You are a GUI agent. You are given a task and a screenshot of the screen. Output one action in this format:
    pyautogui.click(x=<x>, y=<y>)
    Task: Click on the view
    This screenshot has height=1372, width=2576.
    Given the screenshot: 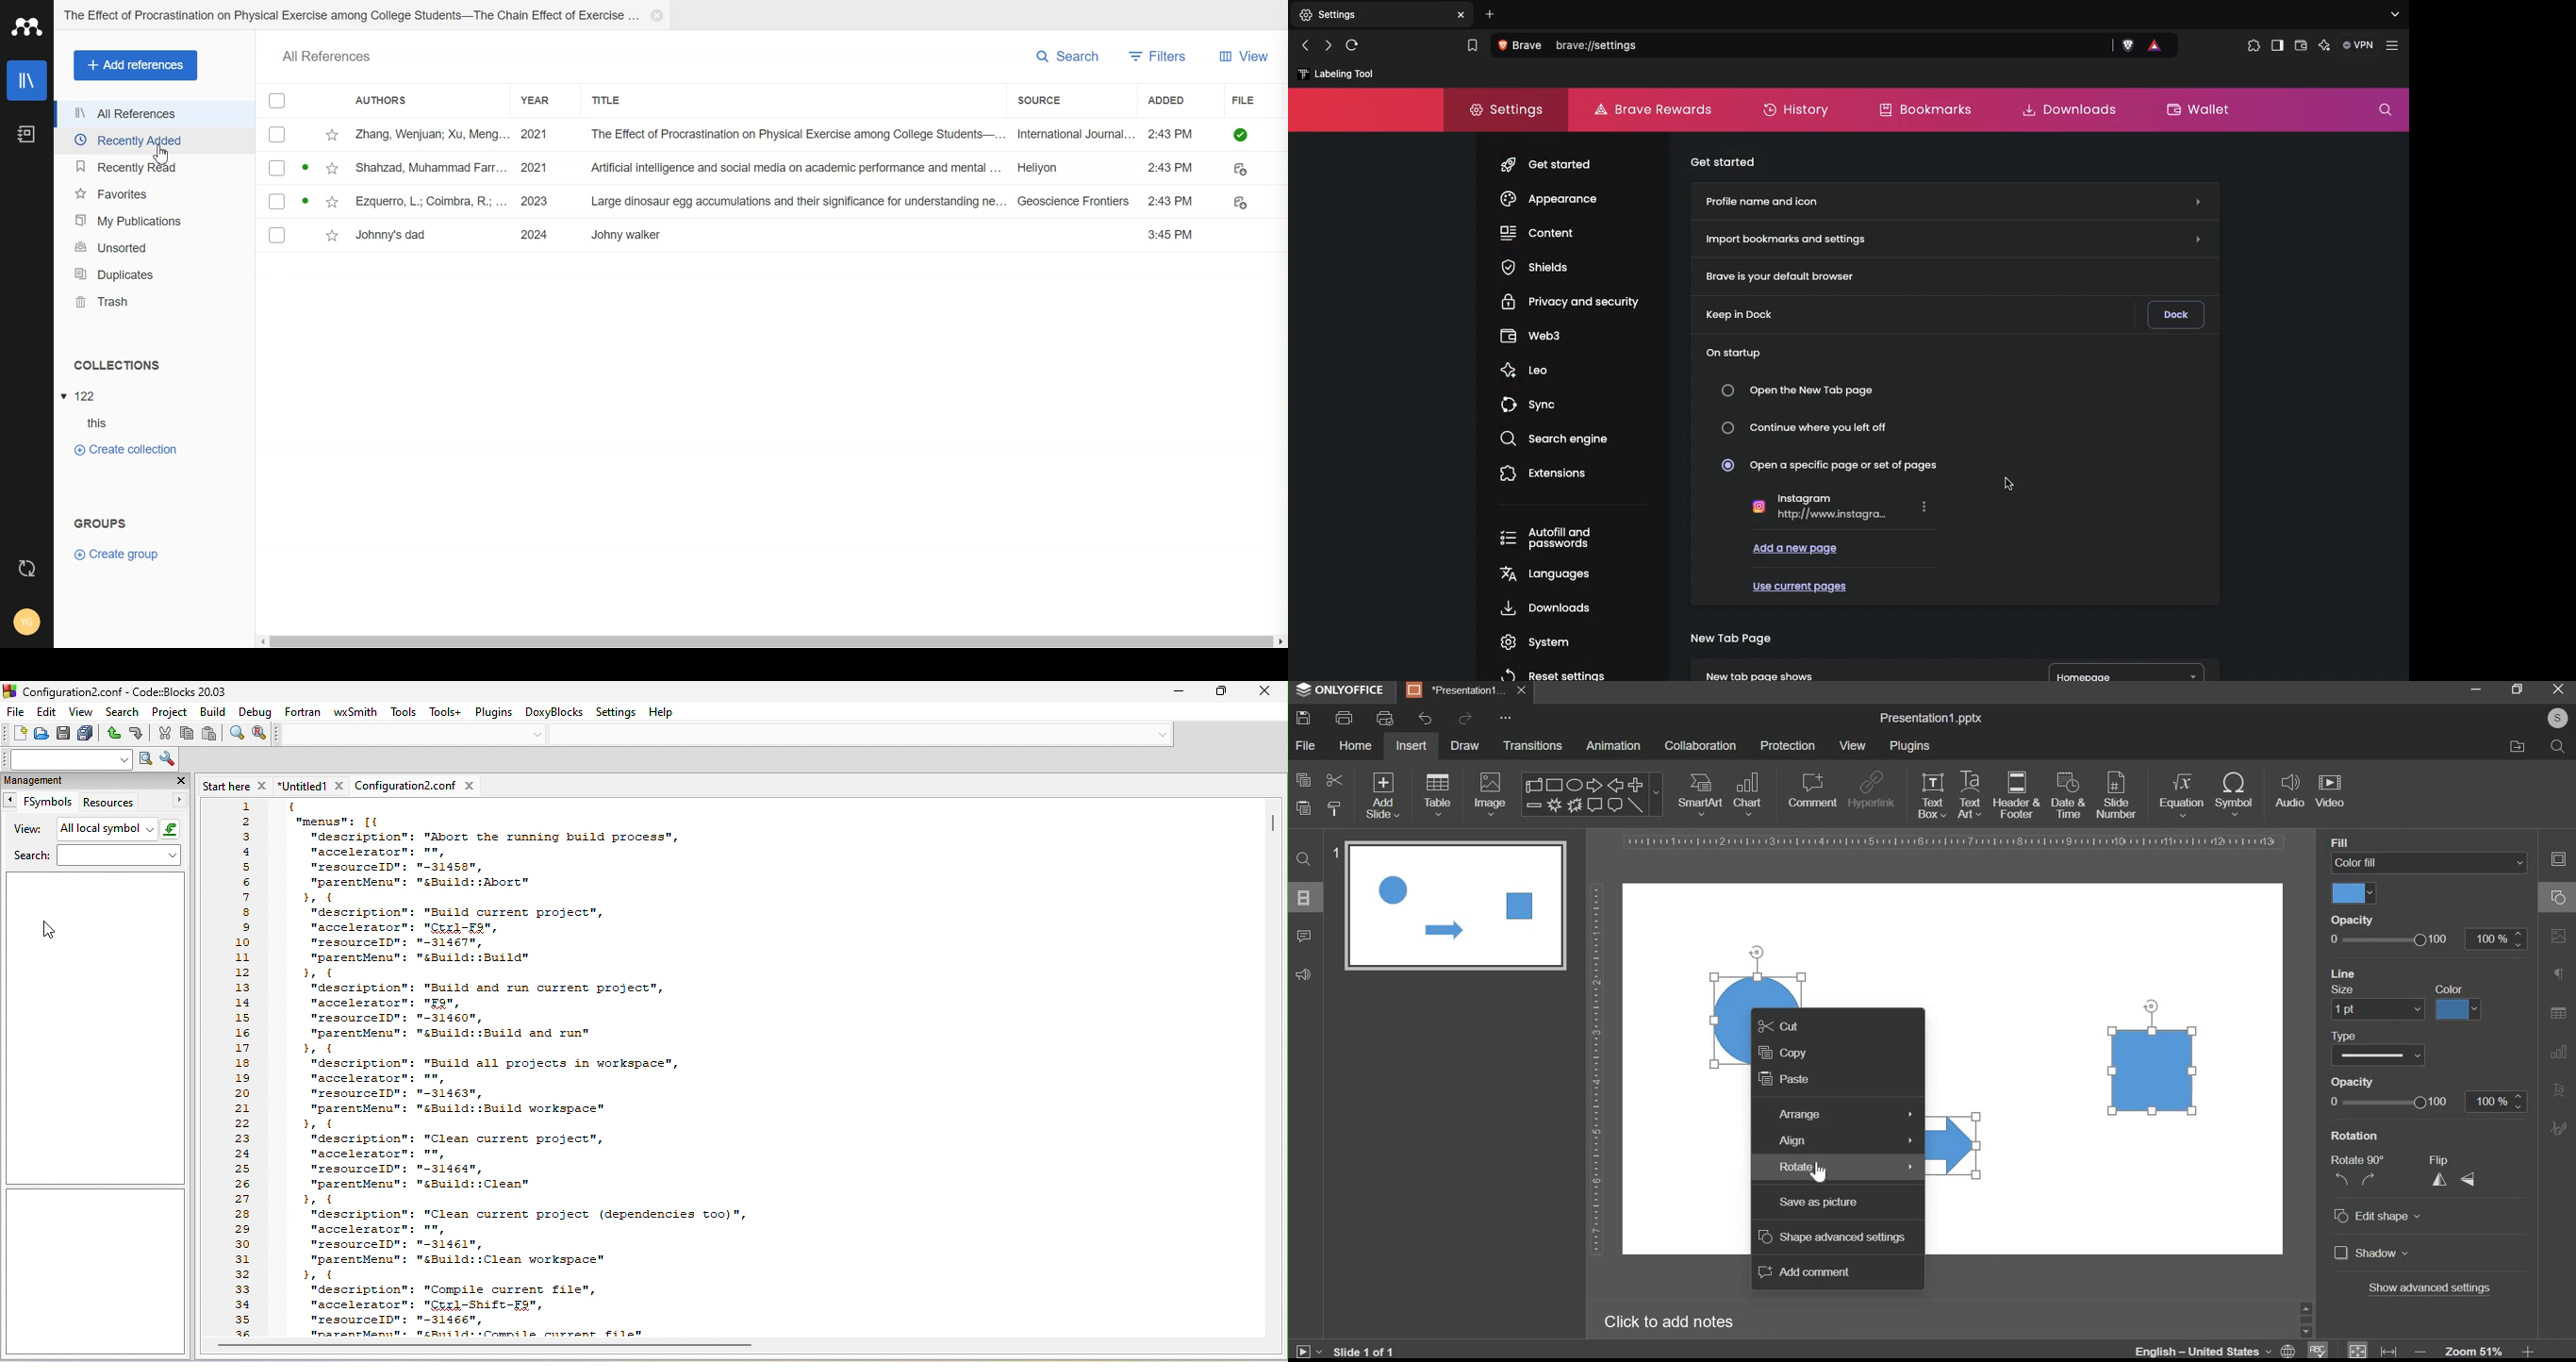 What is the action you would take?
    pyautogui.click(x=84, y=714)
    